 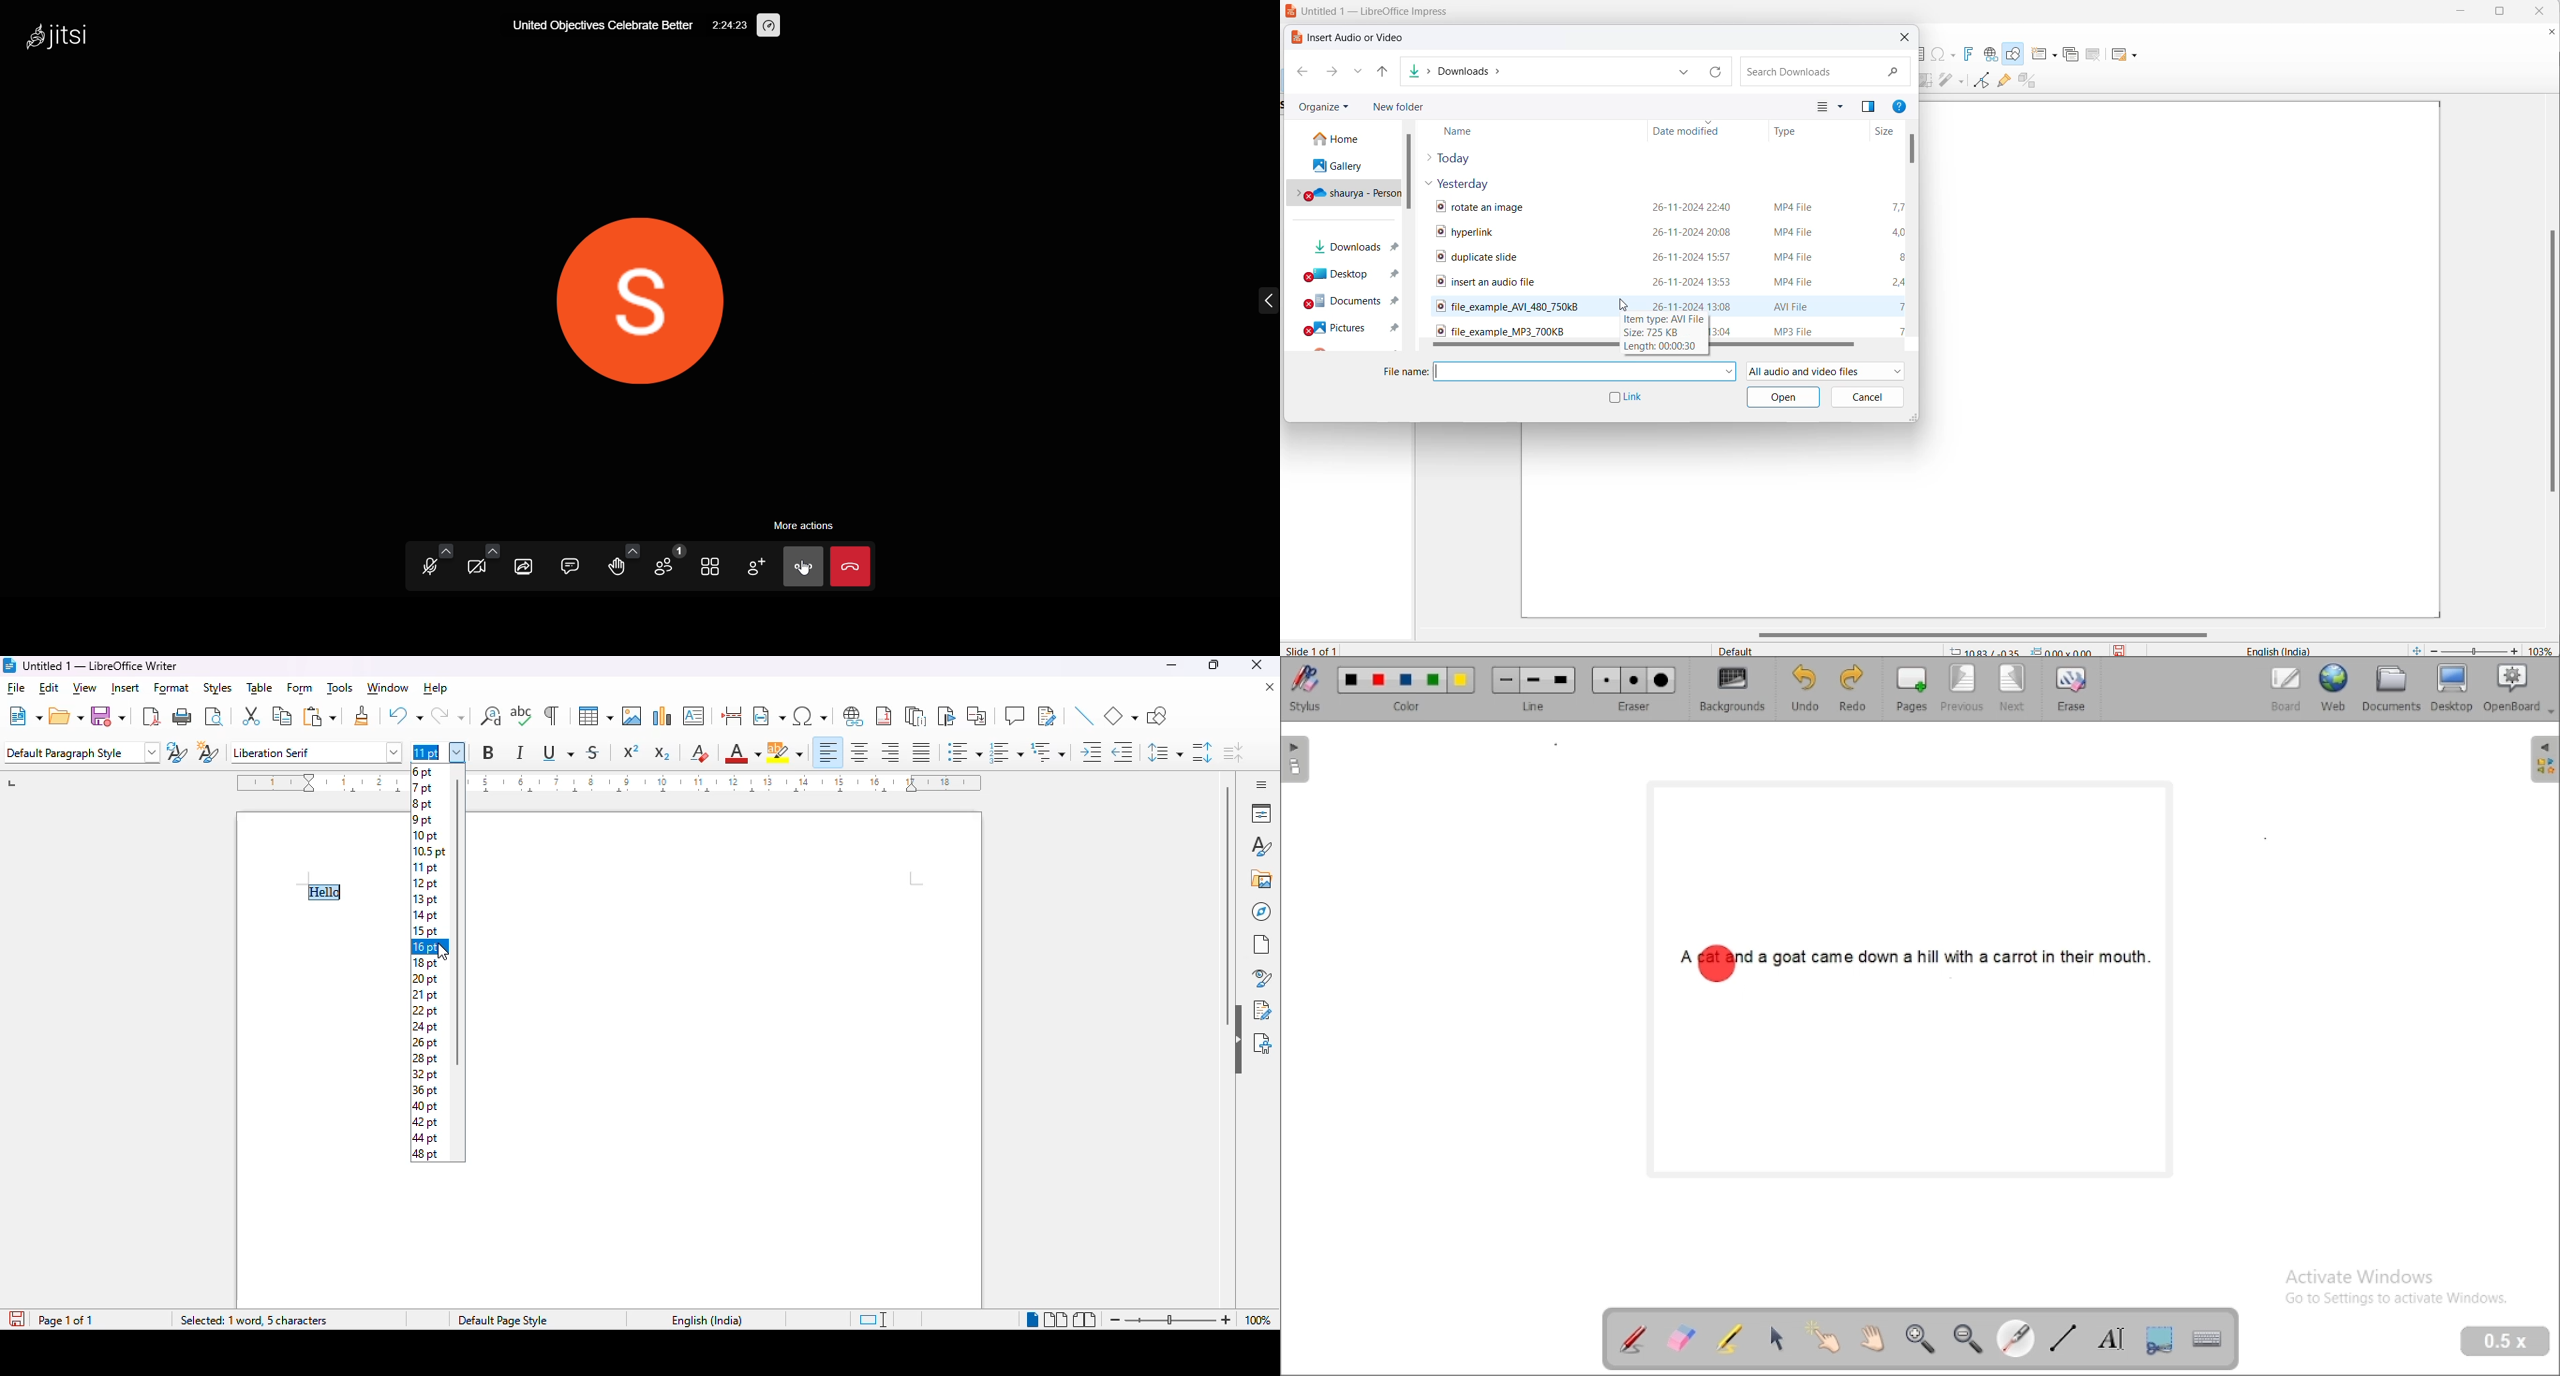 What do you see at coordinates (2514, 649) in the screenshot?
I see `increase zoom` at bounding box center [2514, 649].